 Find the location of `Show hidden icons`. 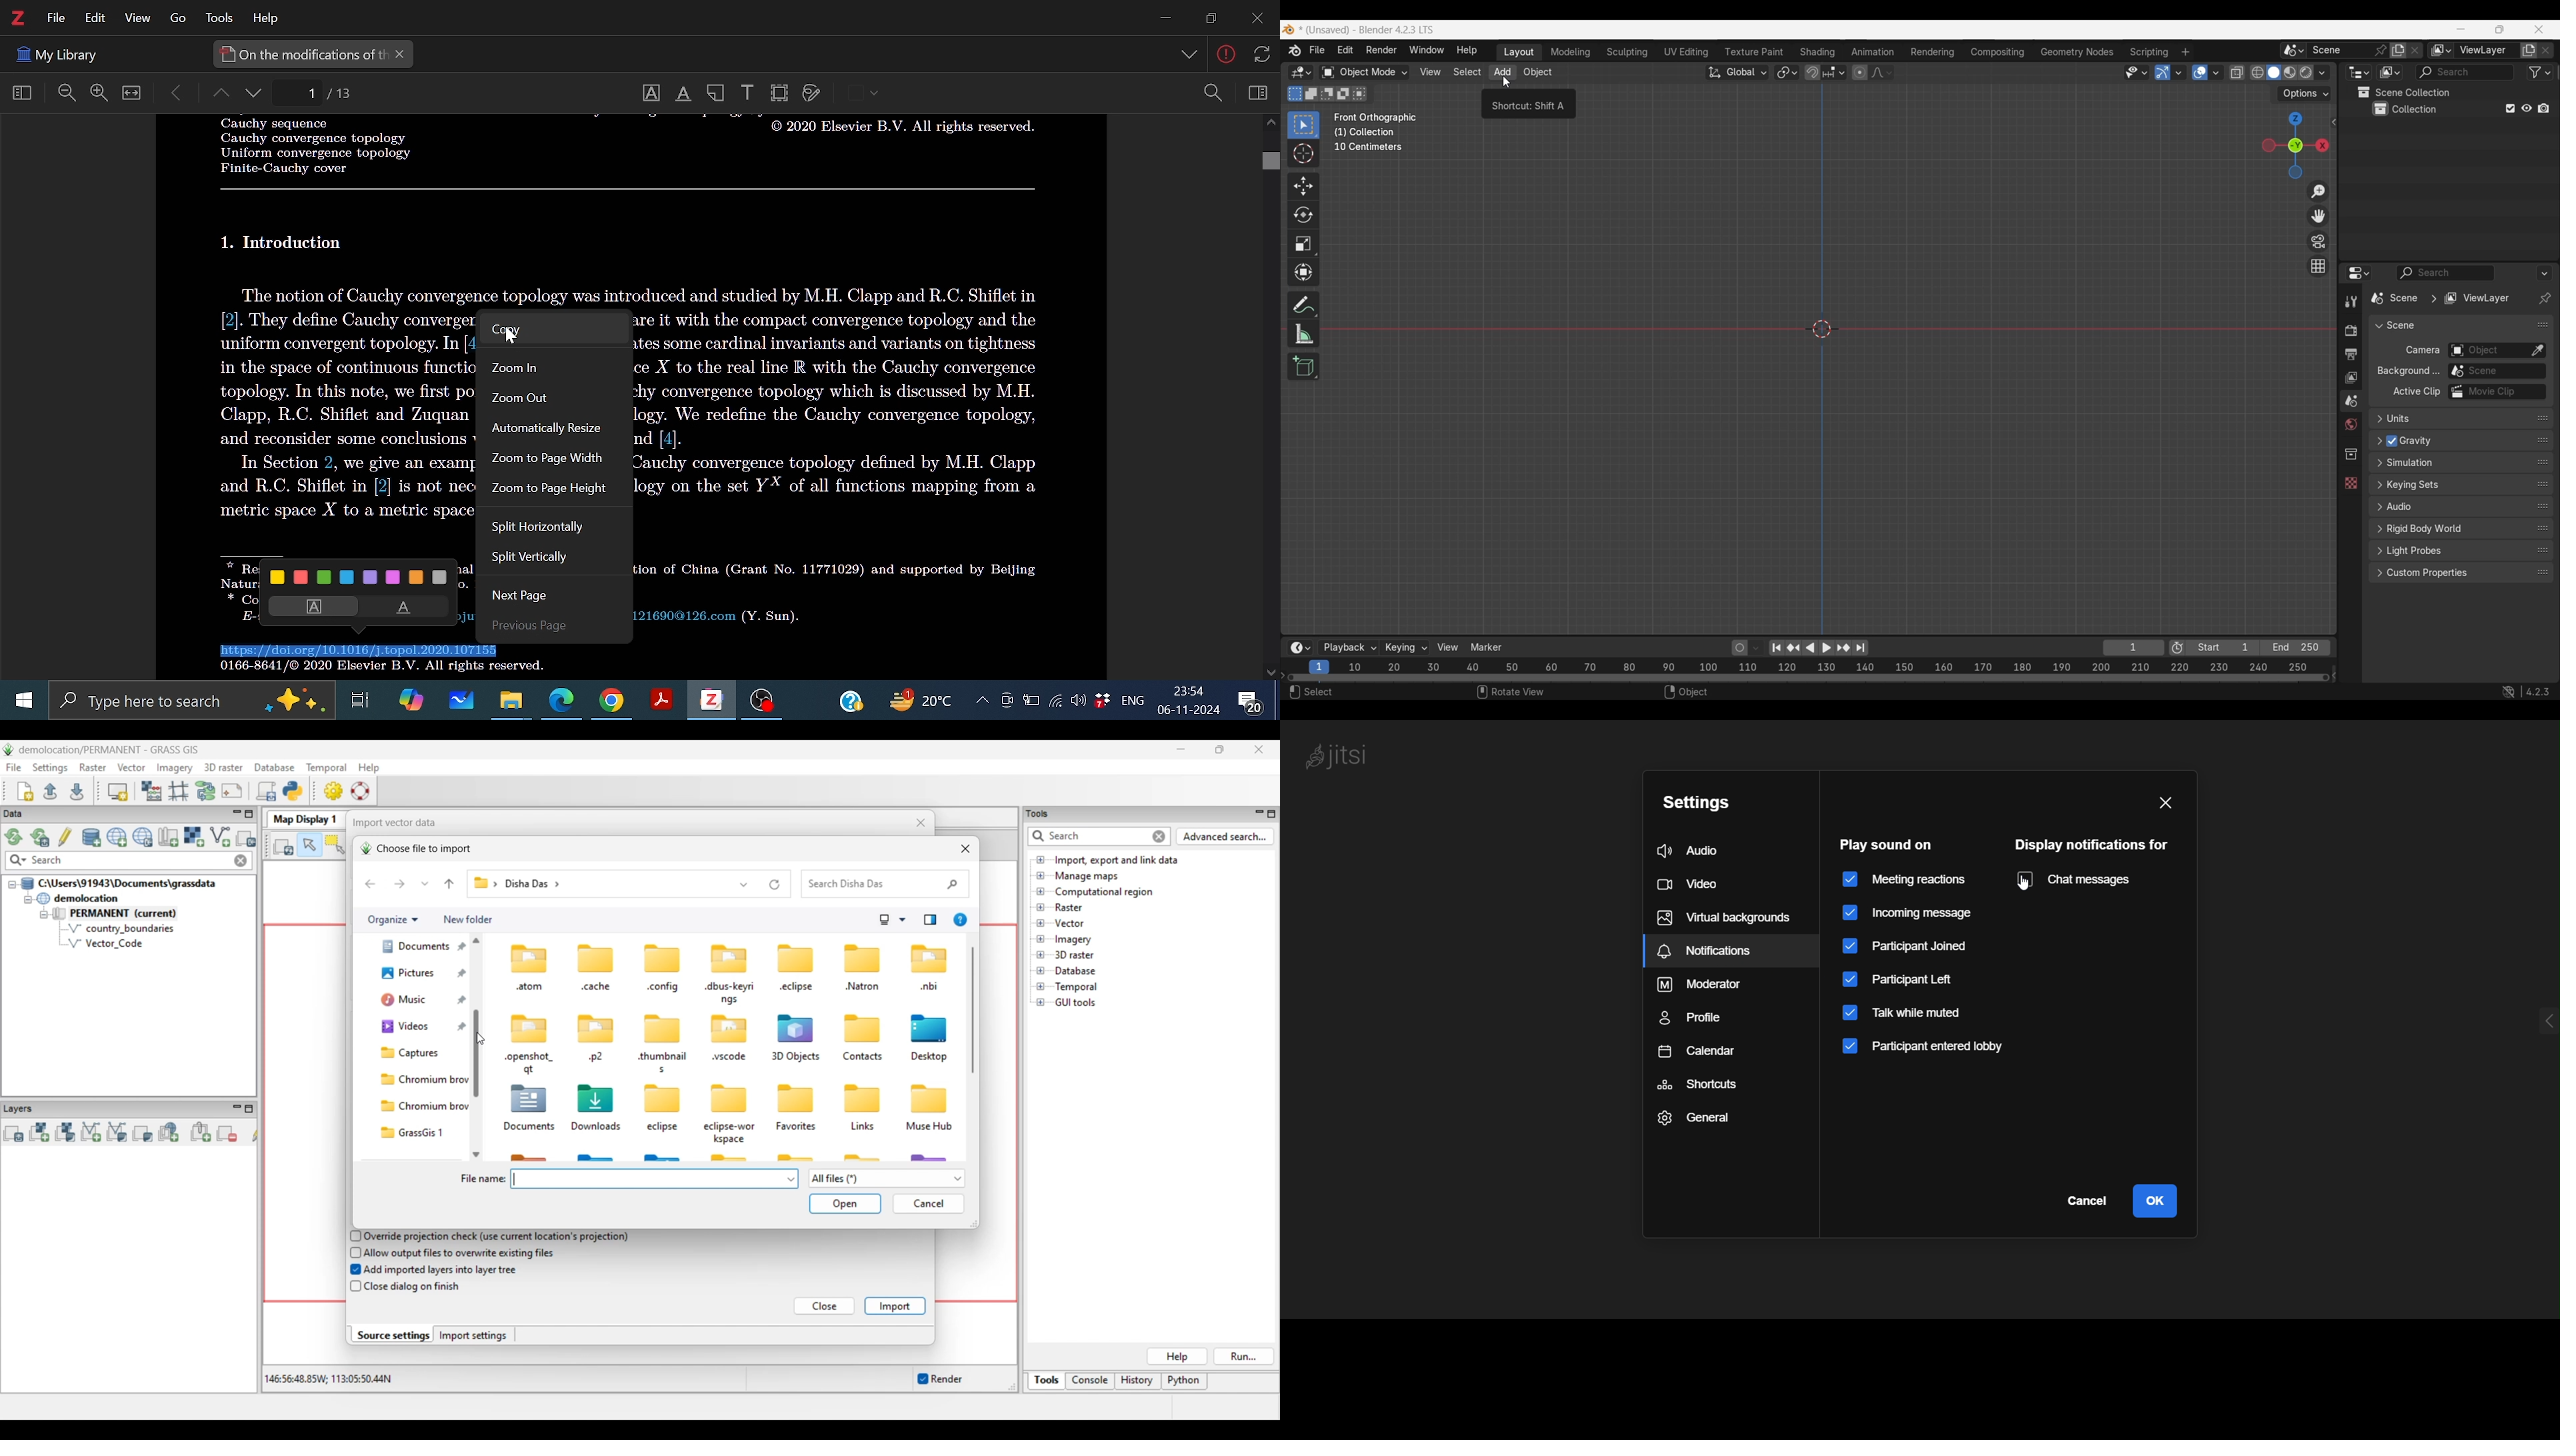

Show hidden icons is located at coordinates (981, 700).